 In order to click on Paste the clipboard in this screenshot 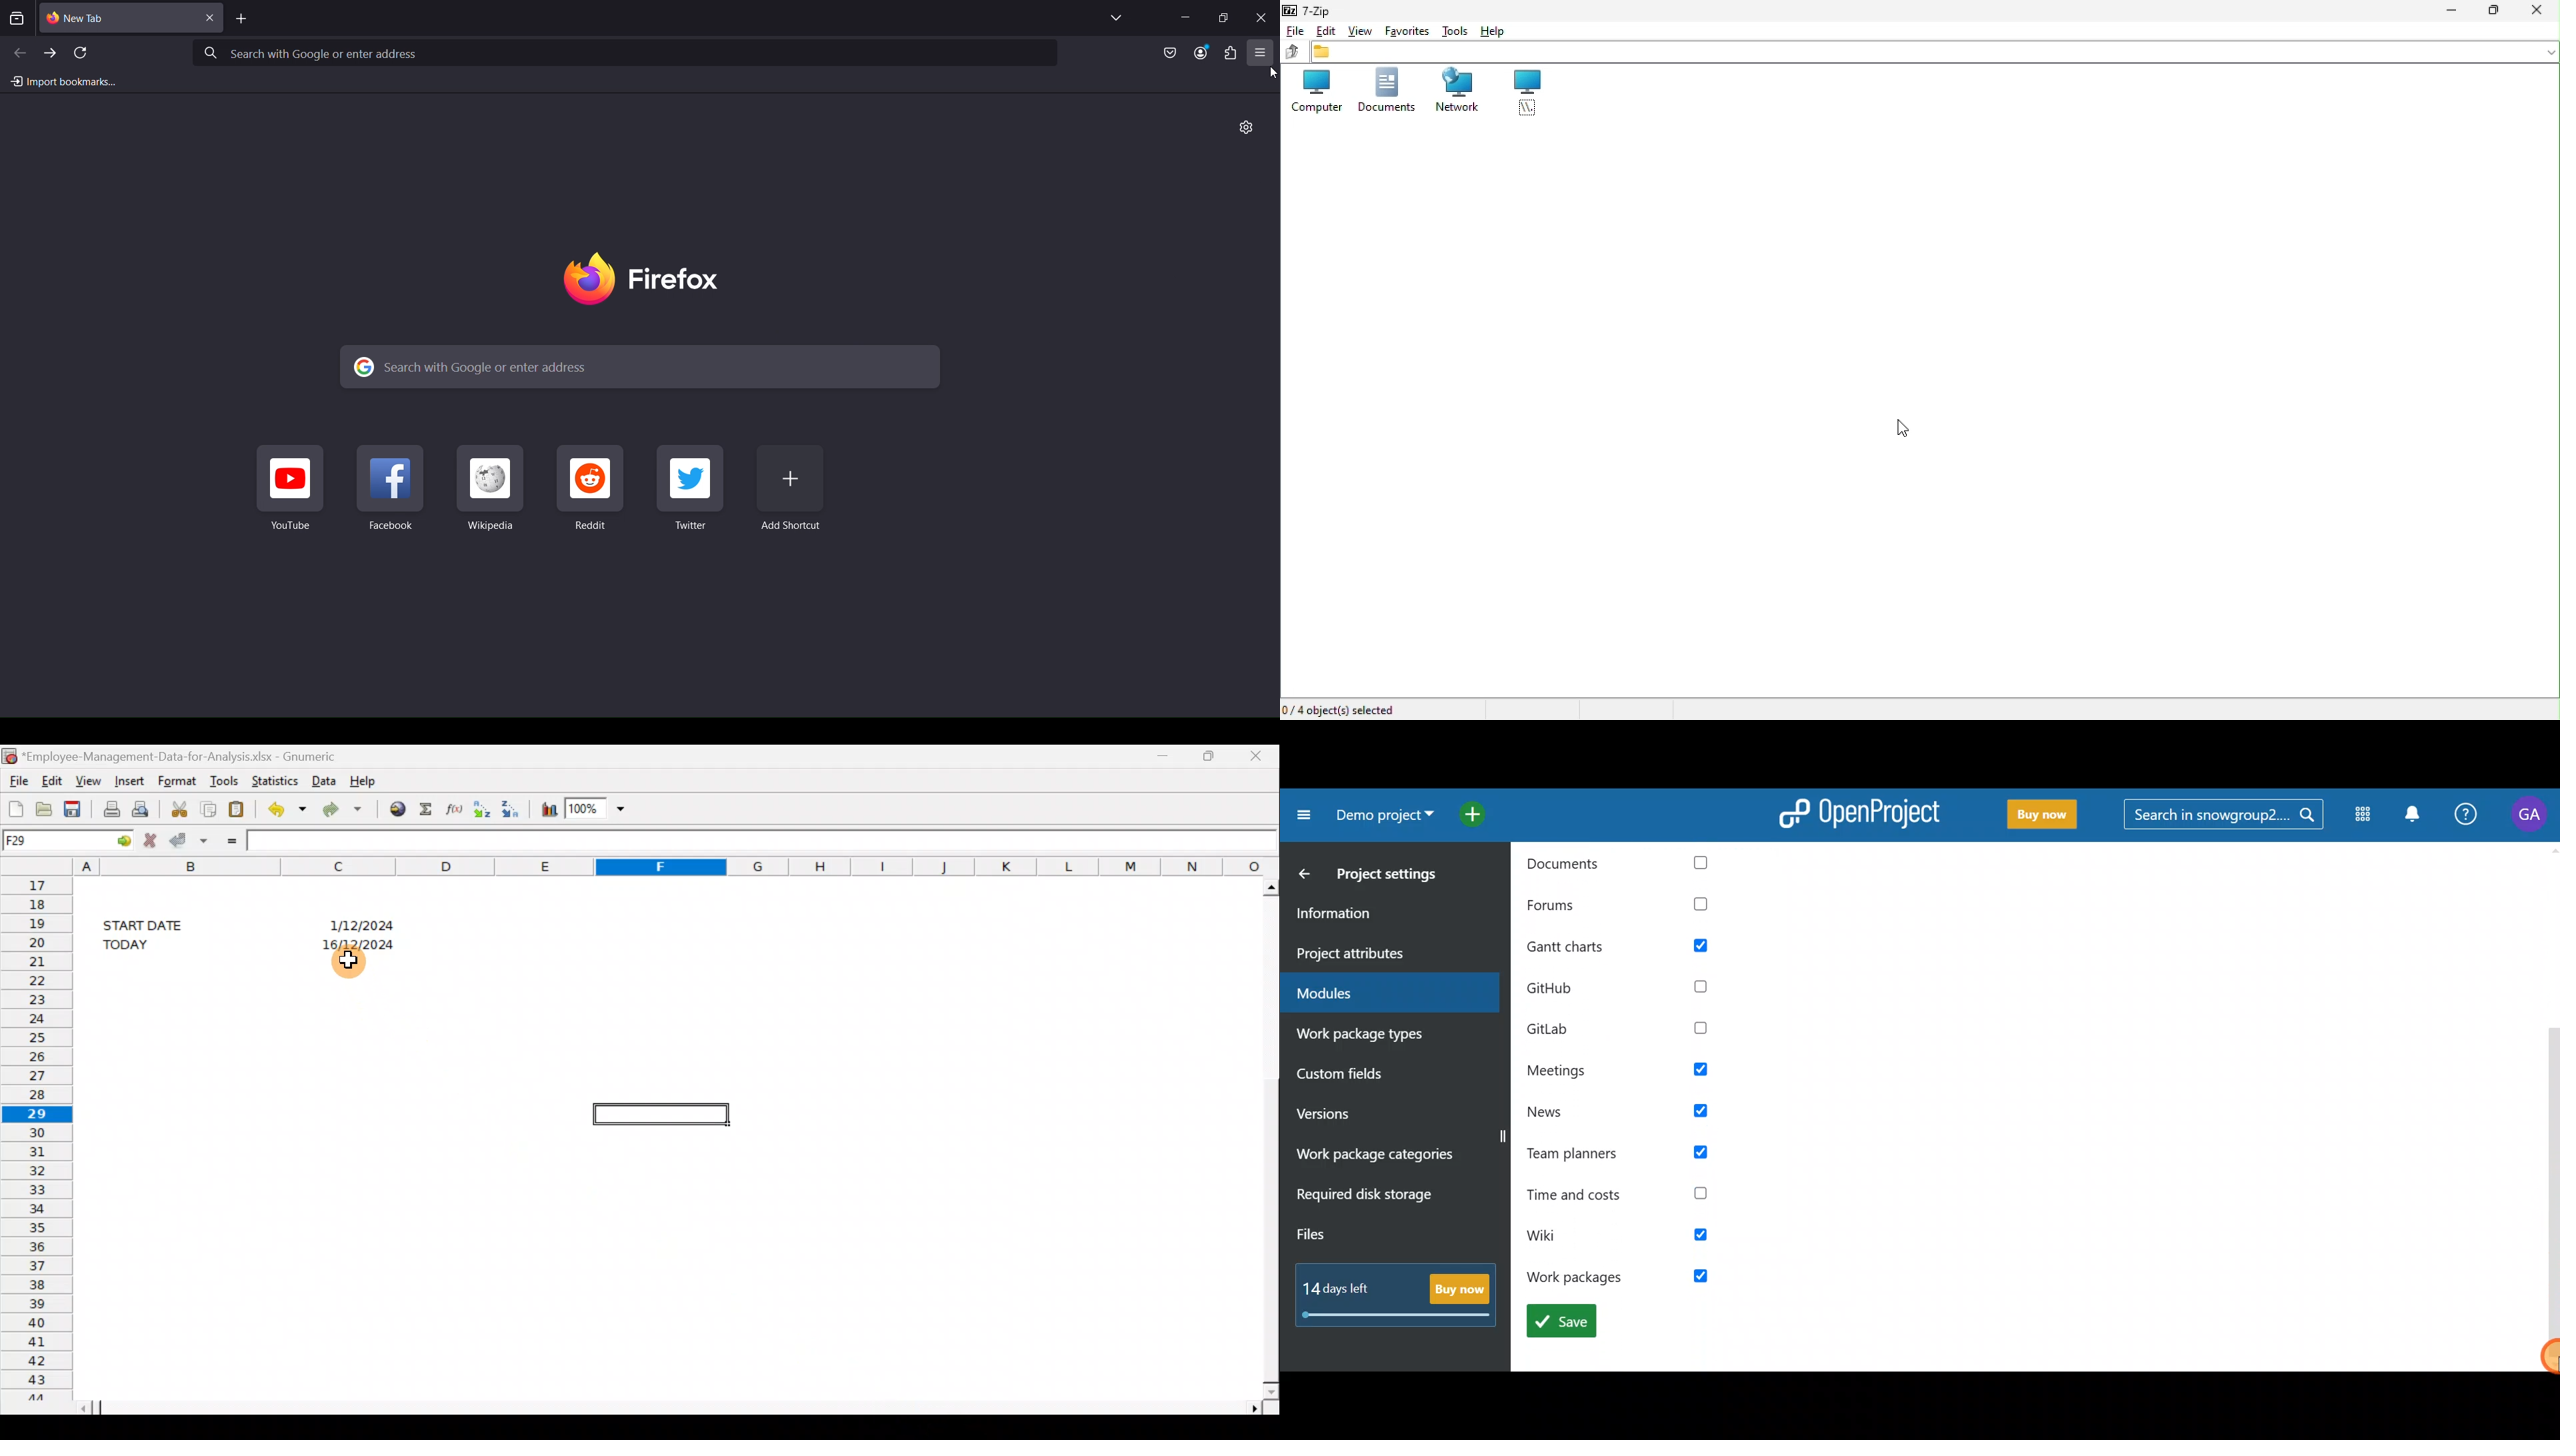, I will do `click(239, 807)`.